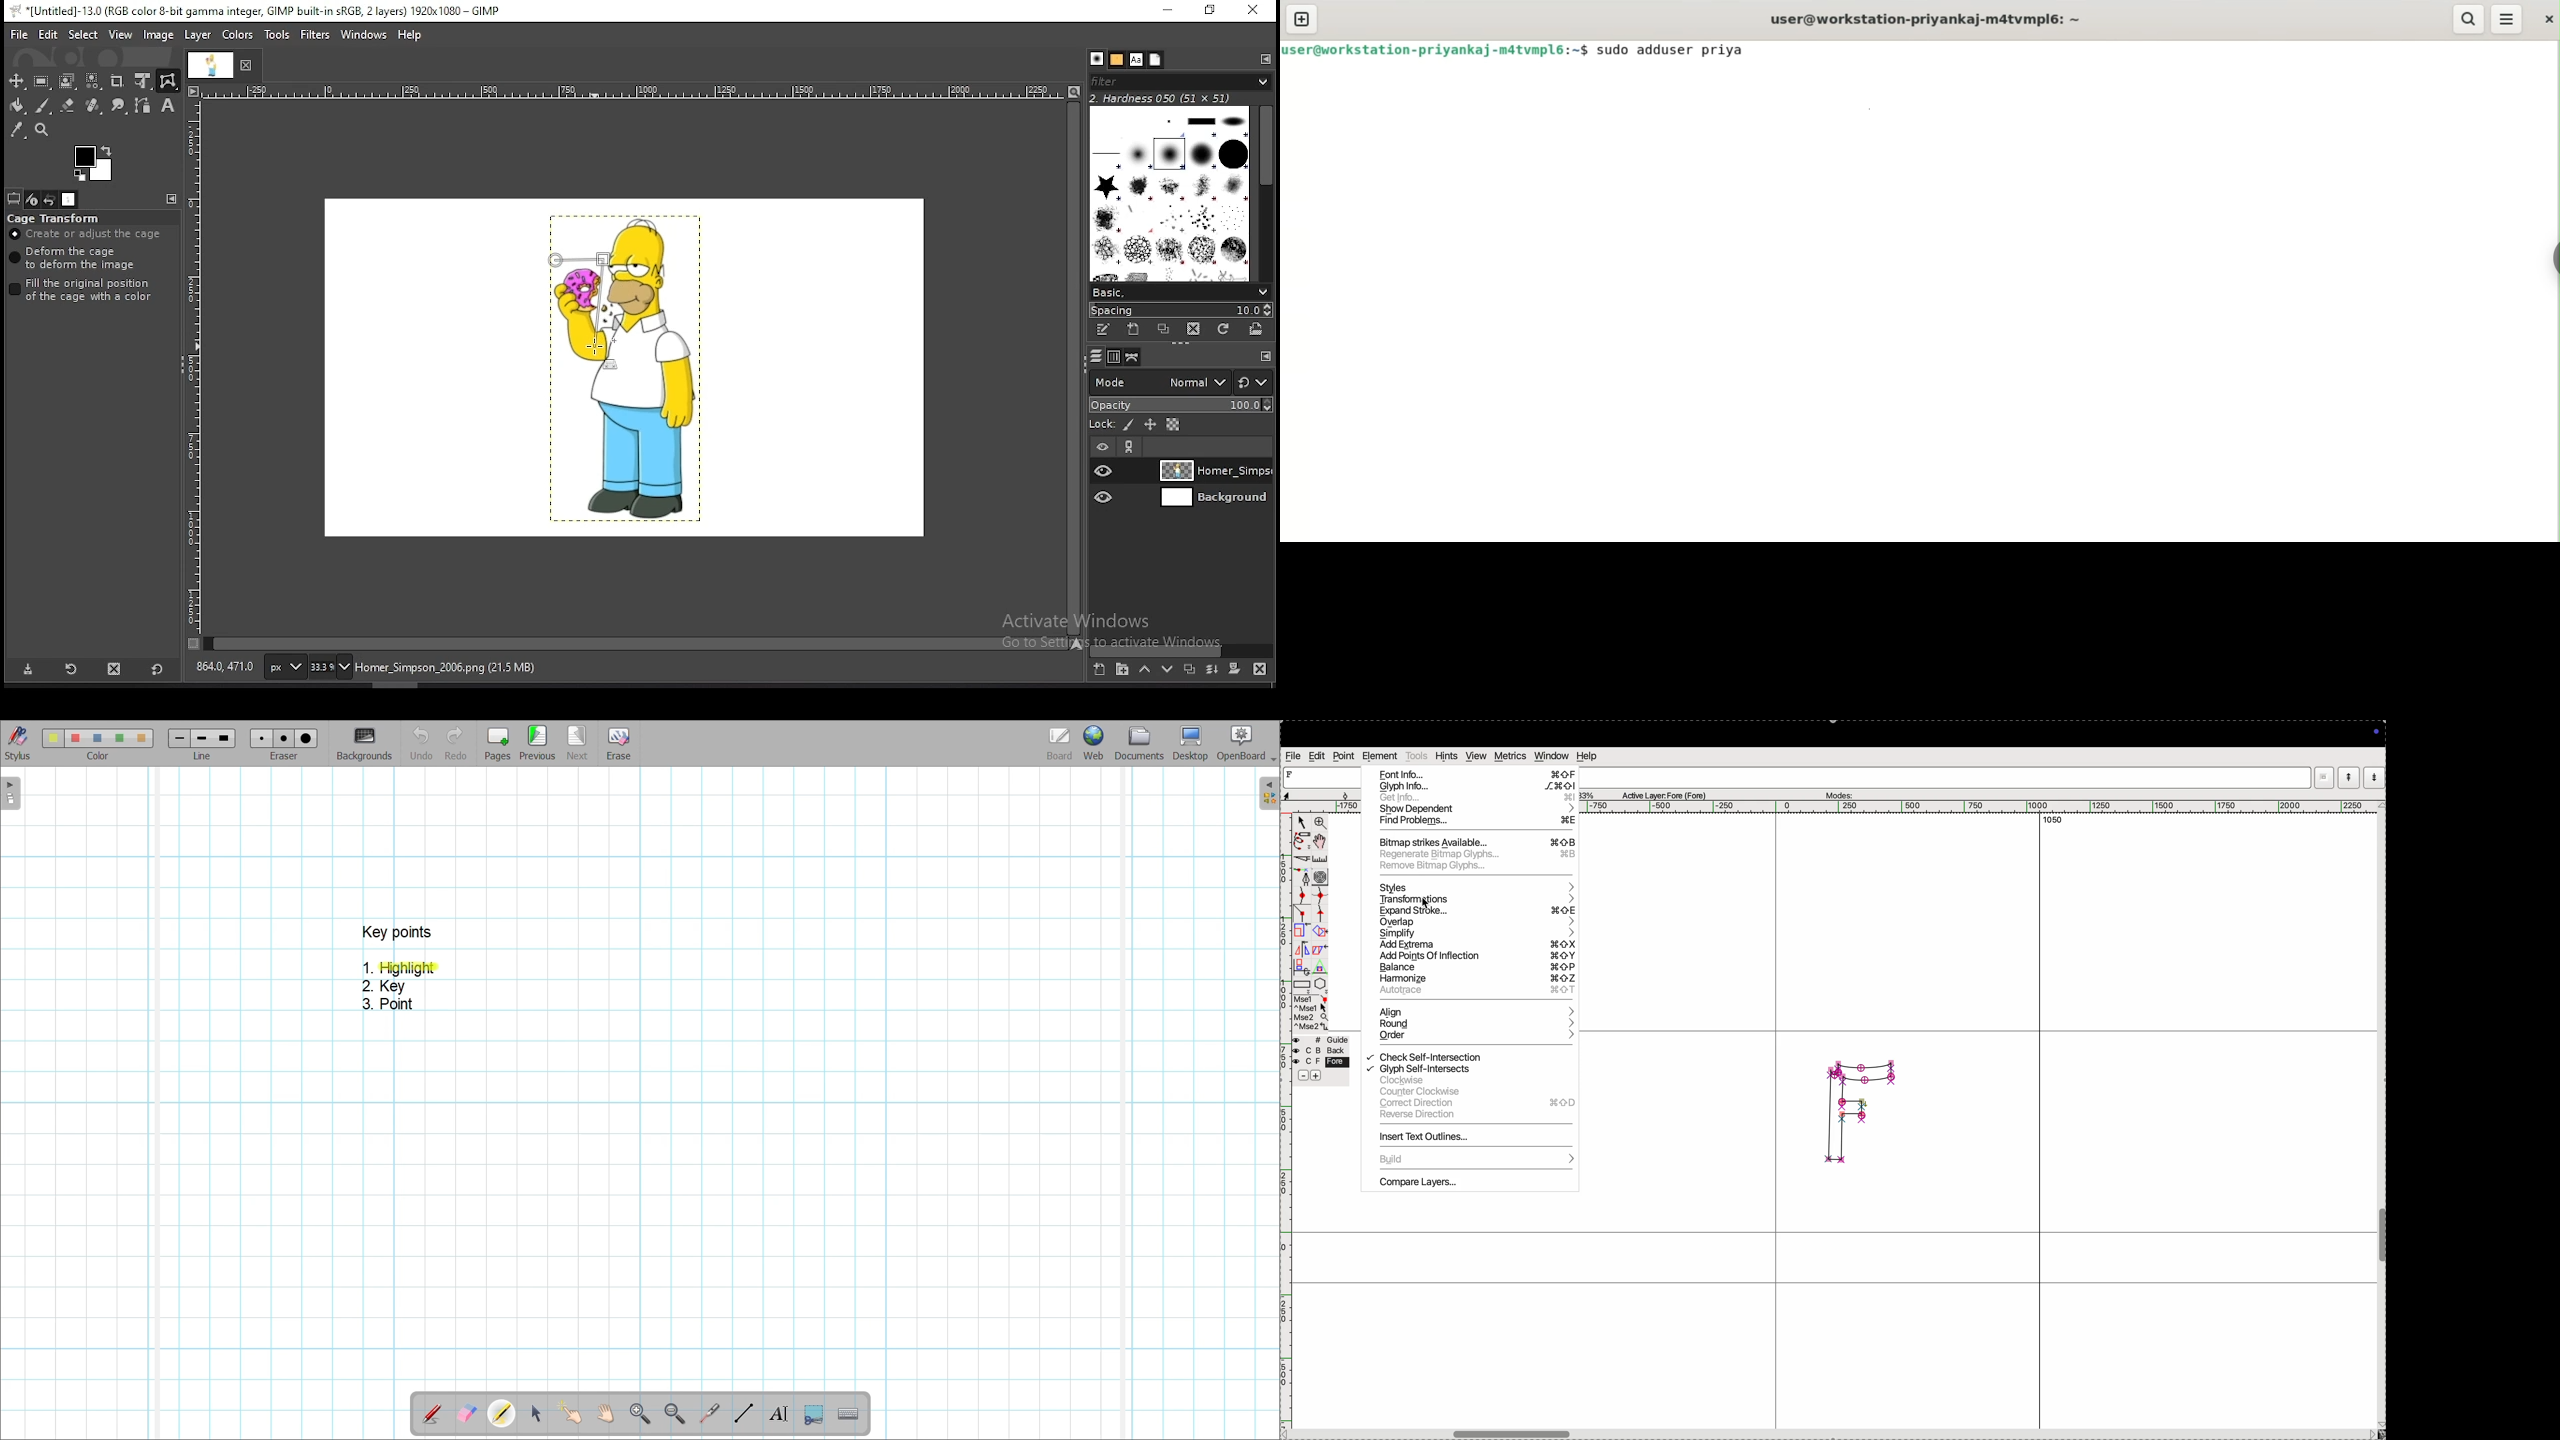  What do you see at coordinates (1168, 671) in the screenshot?
I see `move layer one step down` at bounding box center [1168, 671].